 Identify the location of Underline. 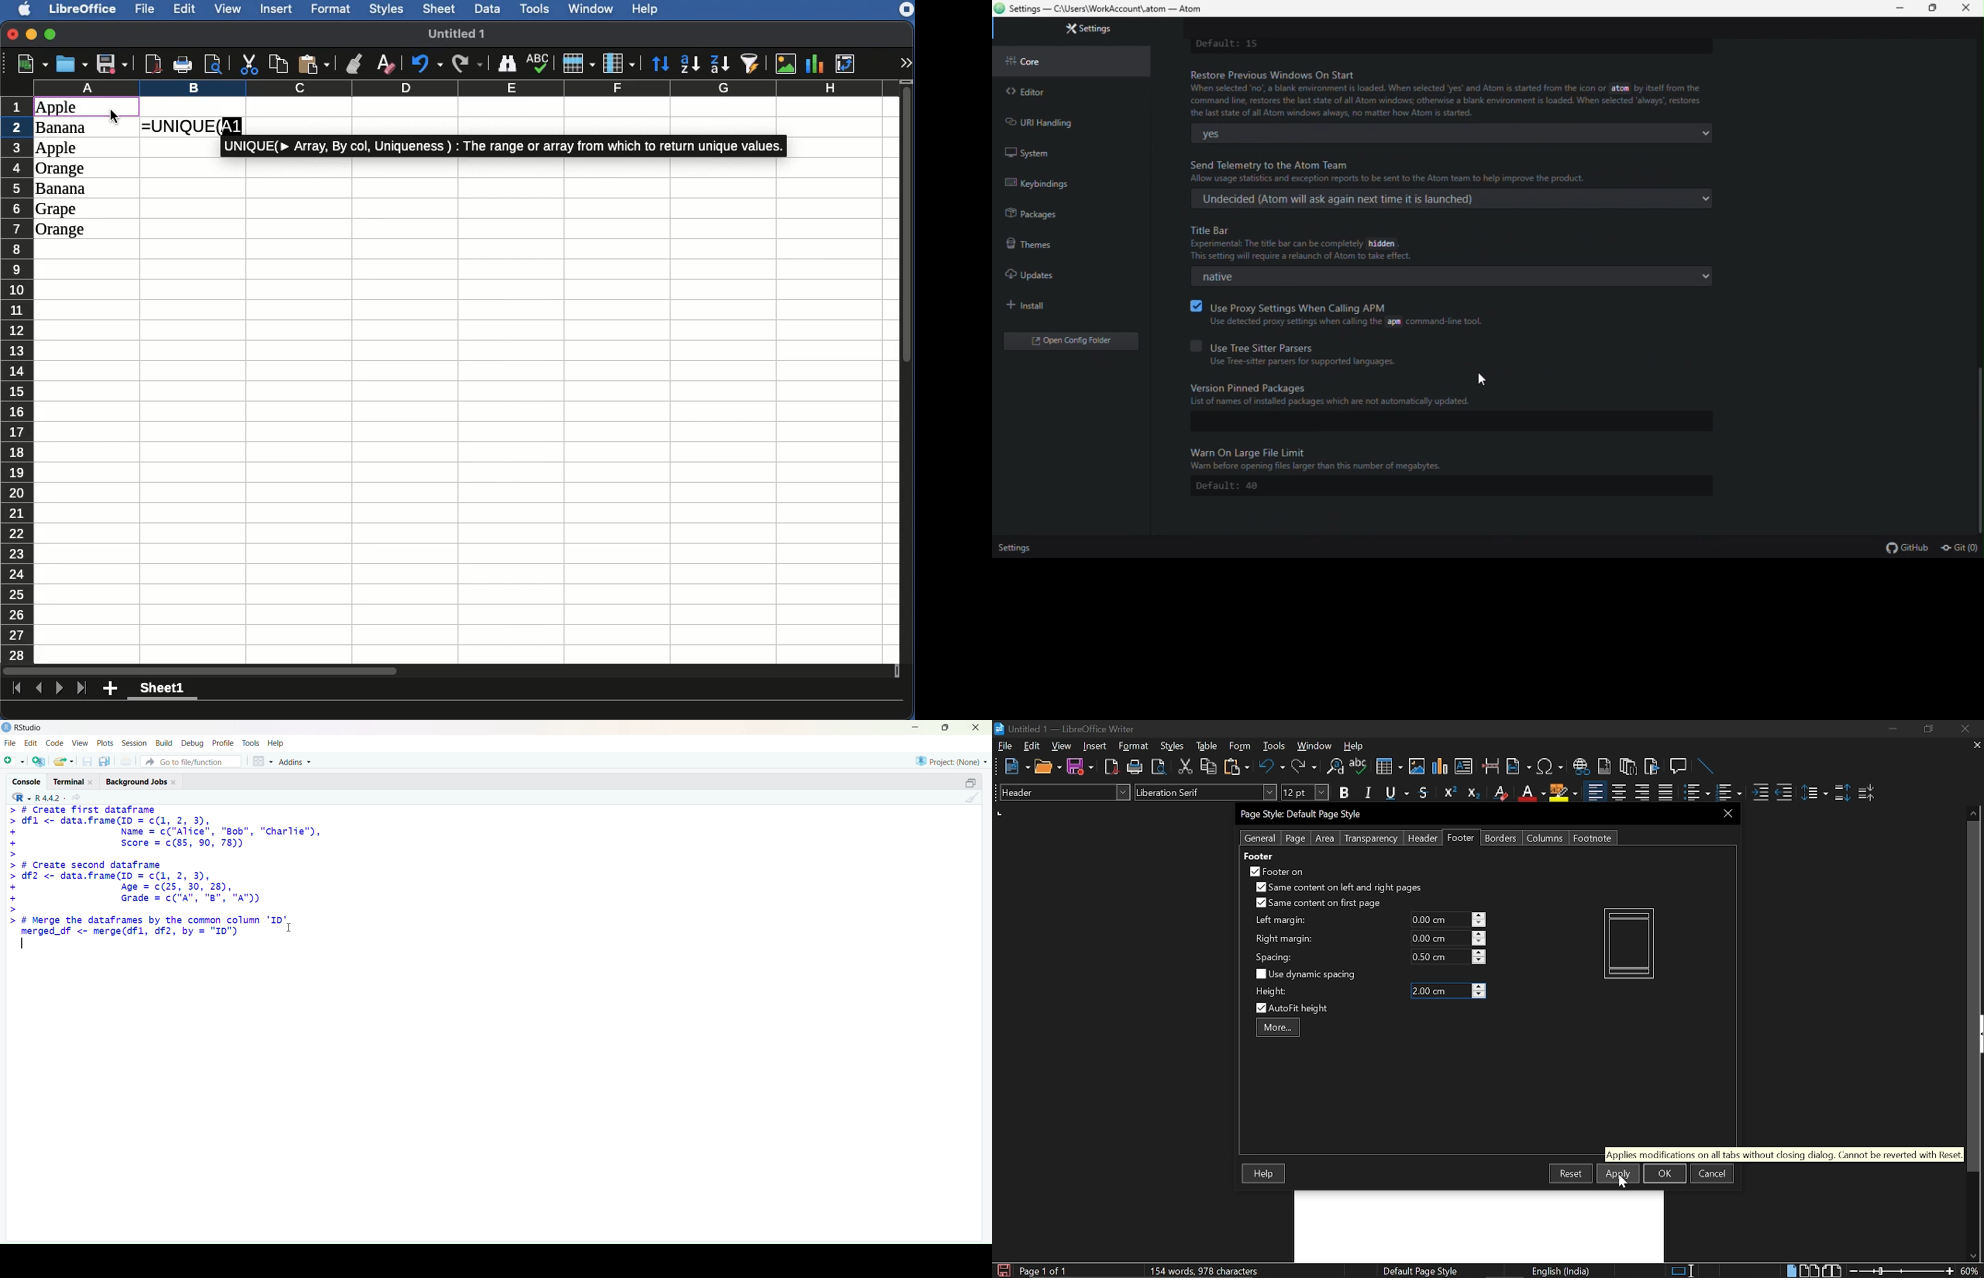
(1531, 793).